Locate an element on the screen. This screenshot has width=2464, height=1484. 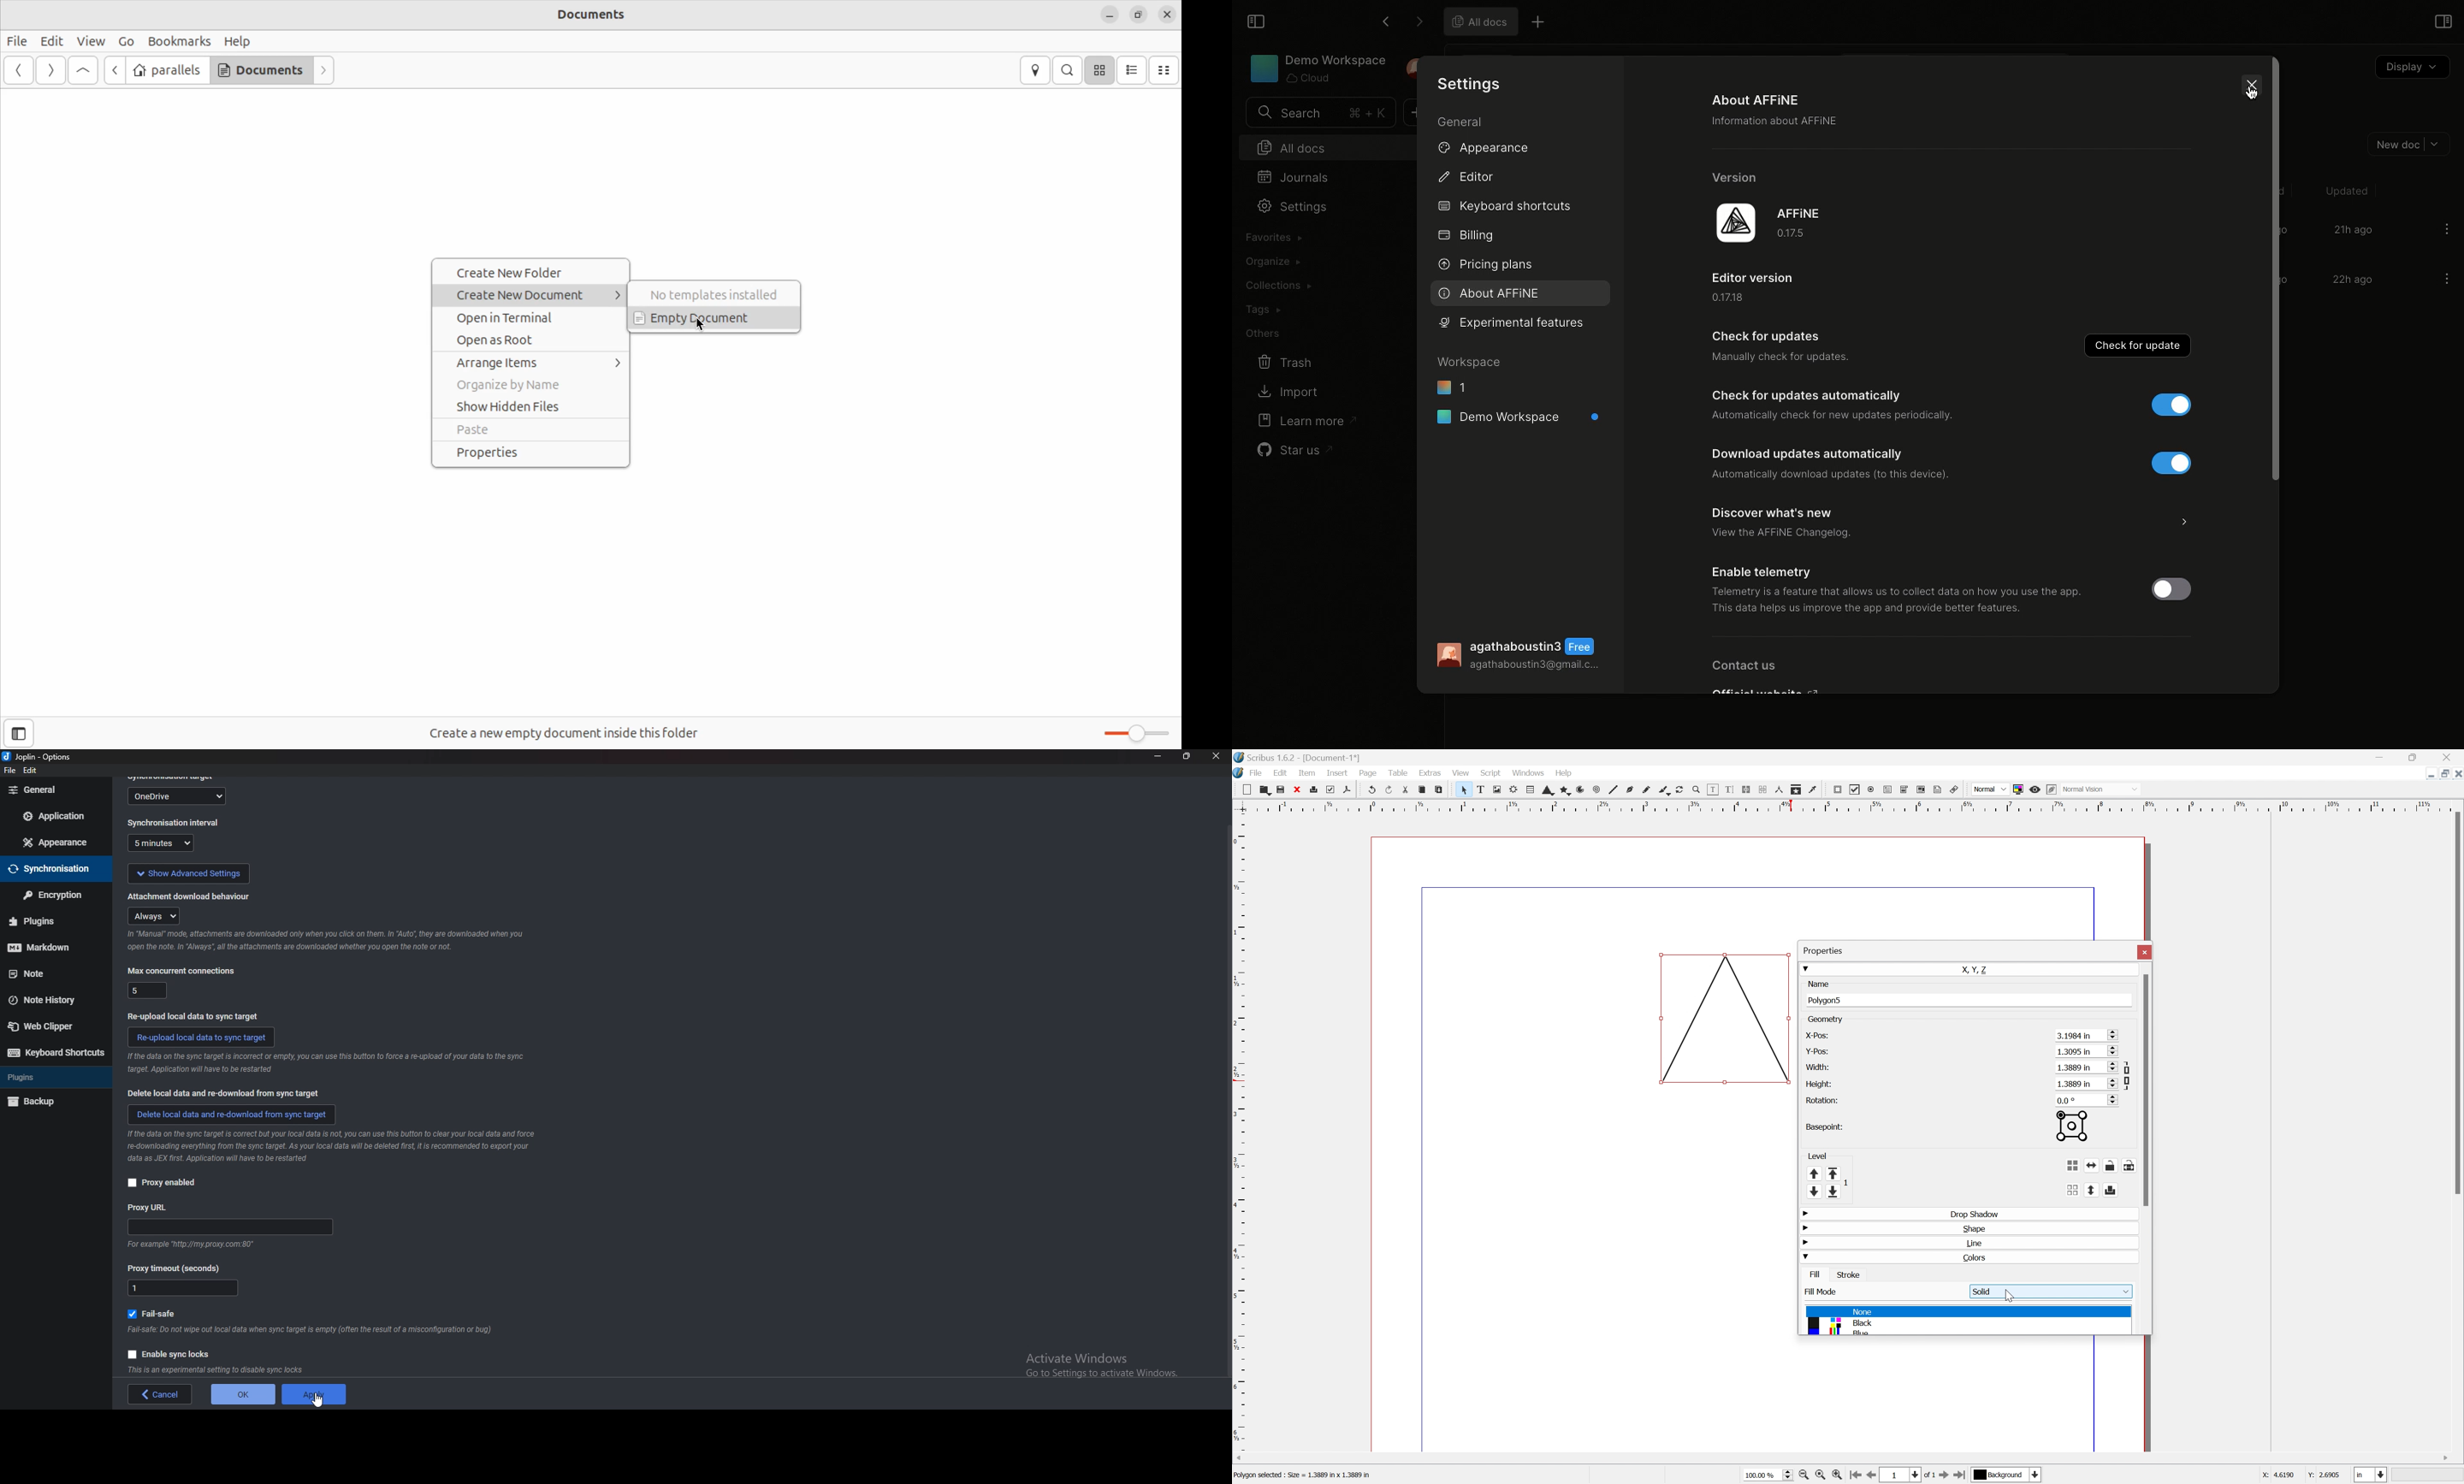
sync interval is located at coordinates (175, 824).